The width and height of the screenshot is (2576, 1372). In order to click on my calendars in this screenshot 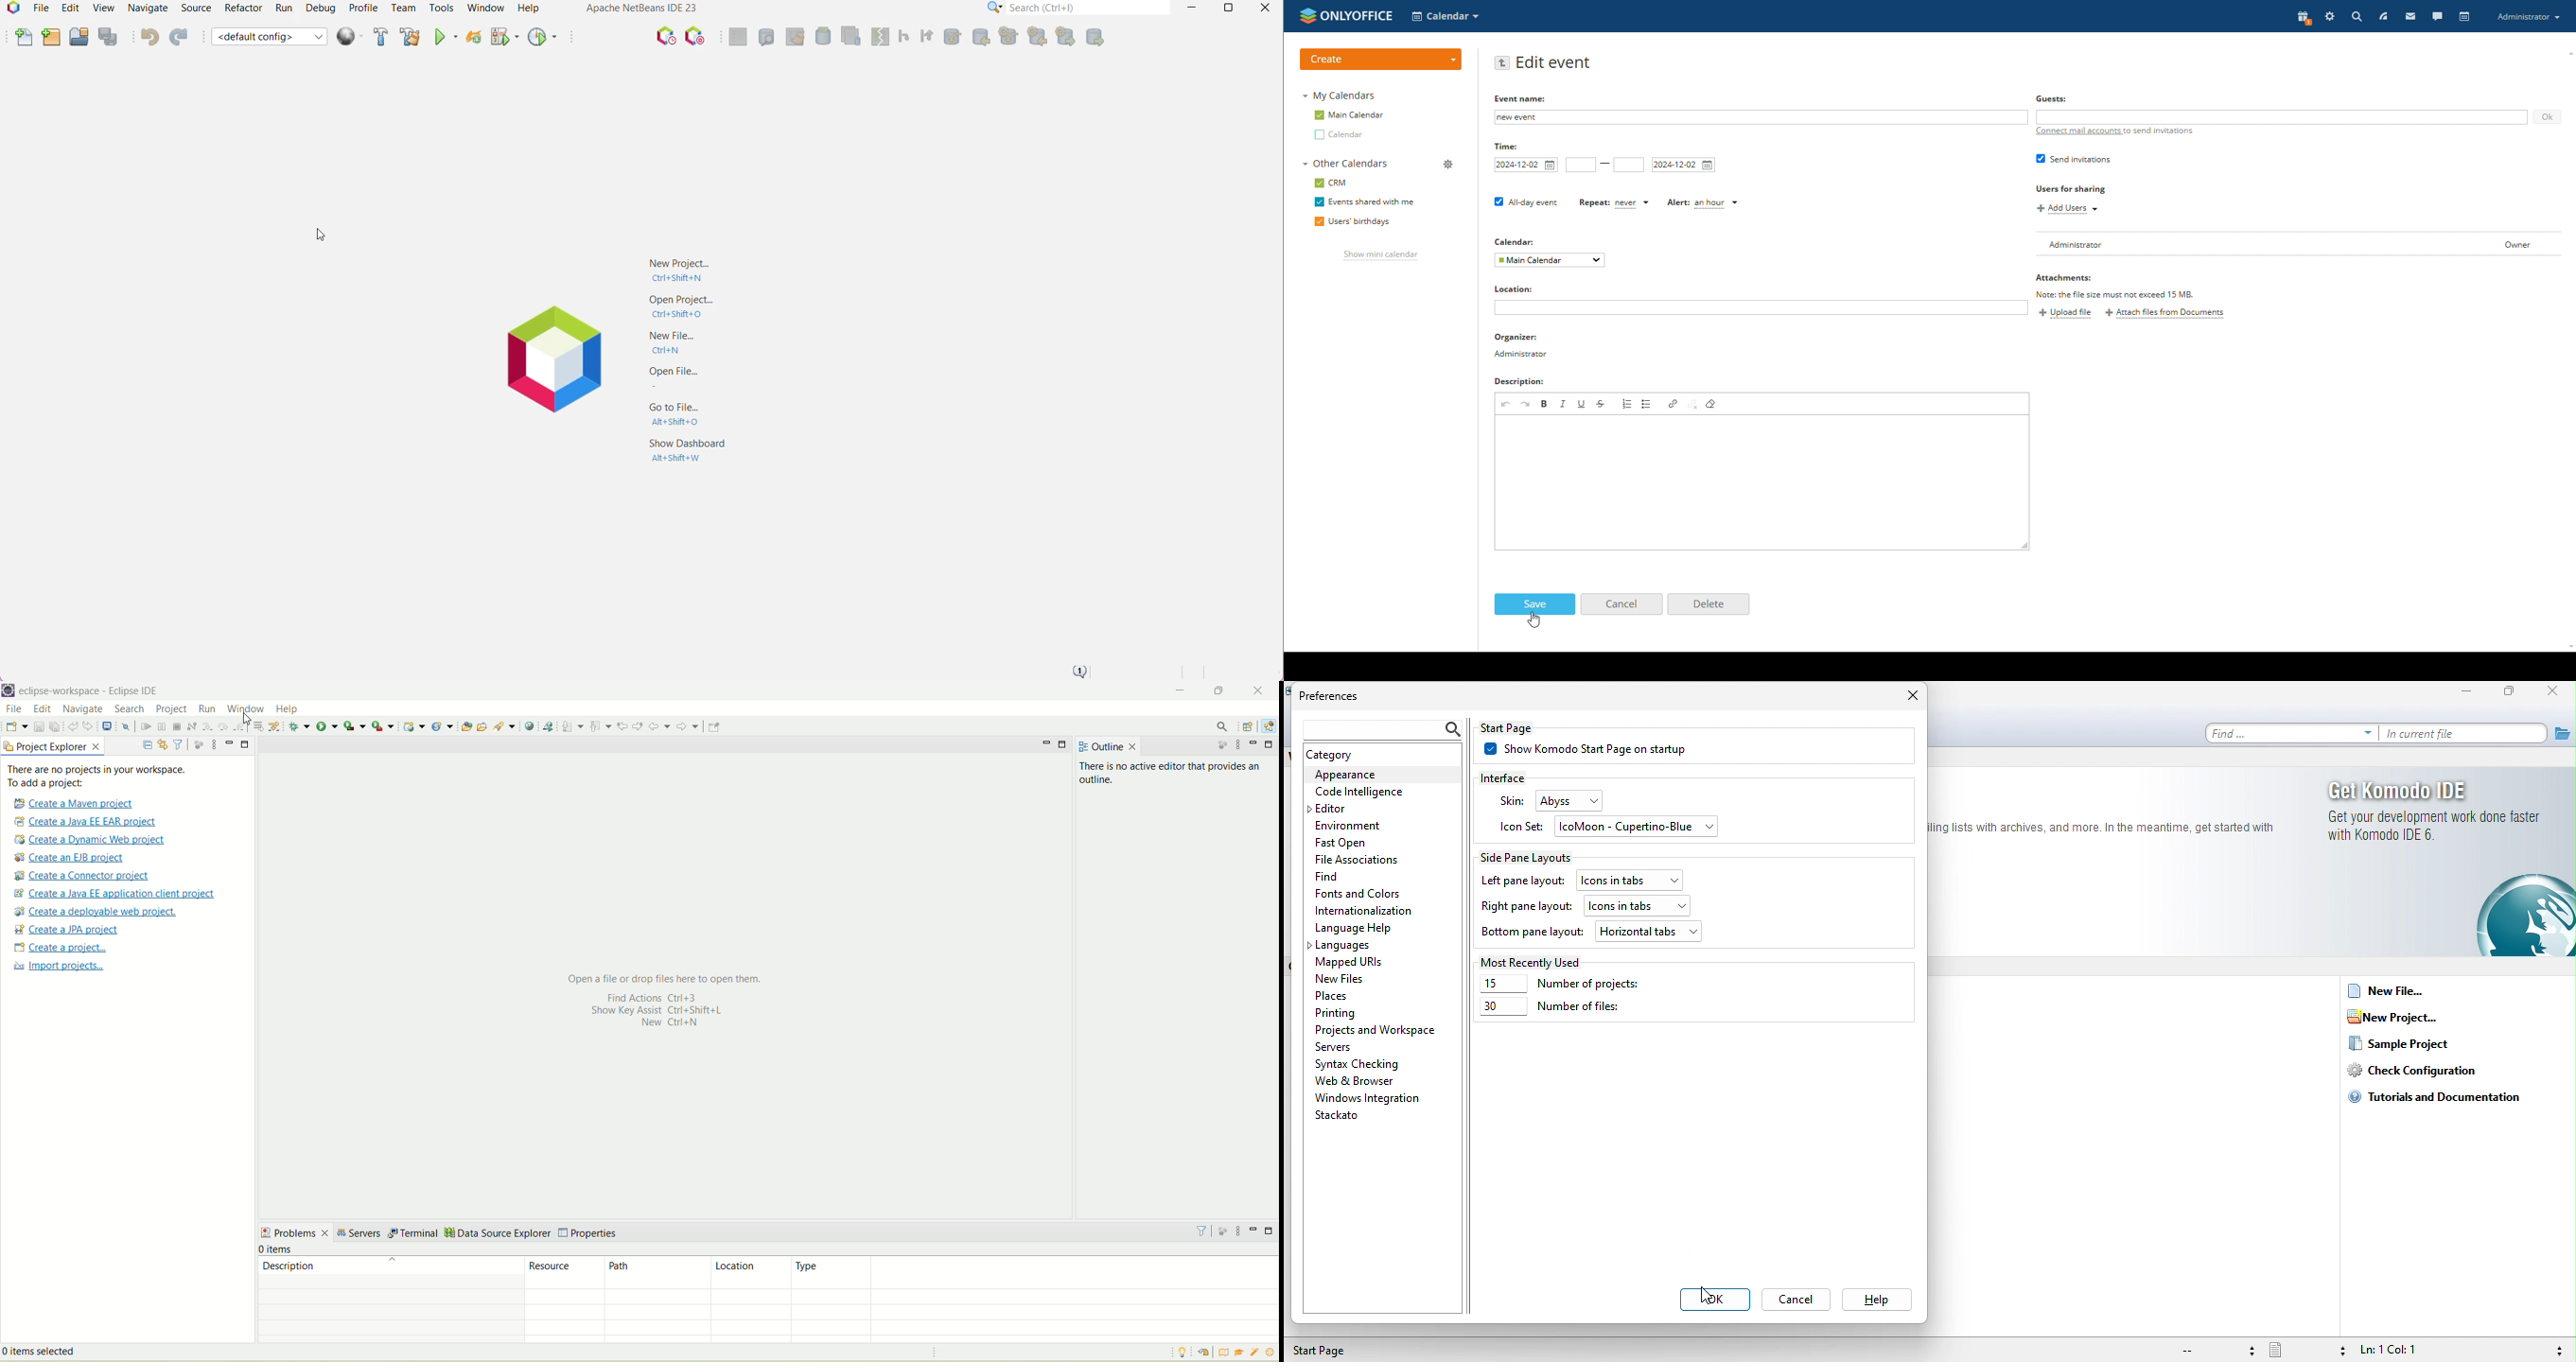, I will do `click(1342, 96)`.